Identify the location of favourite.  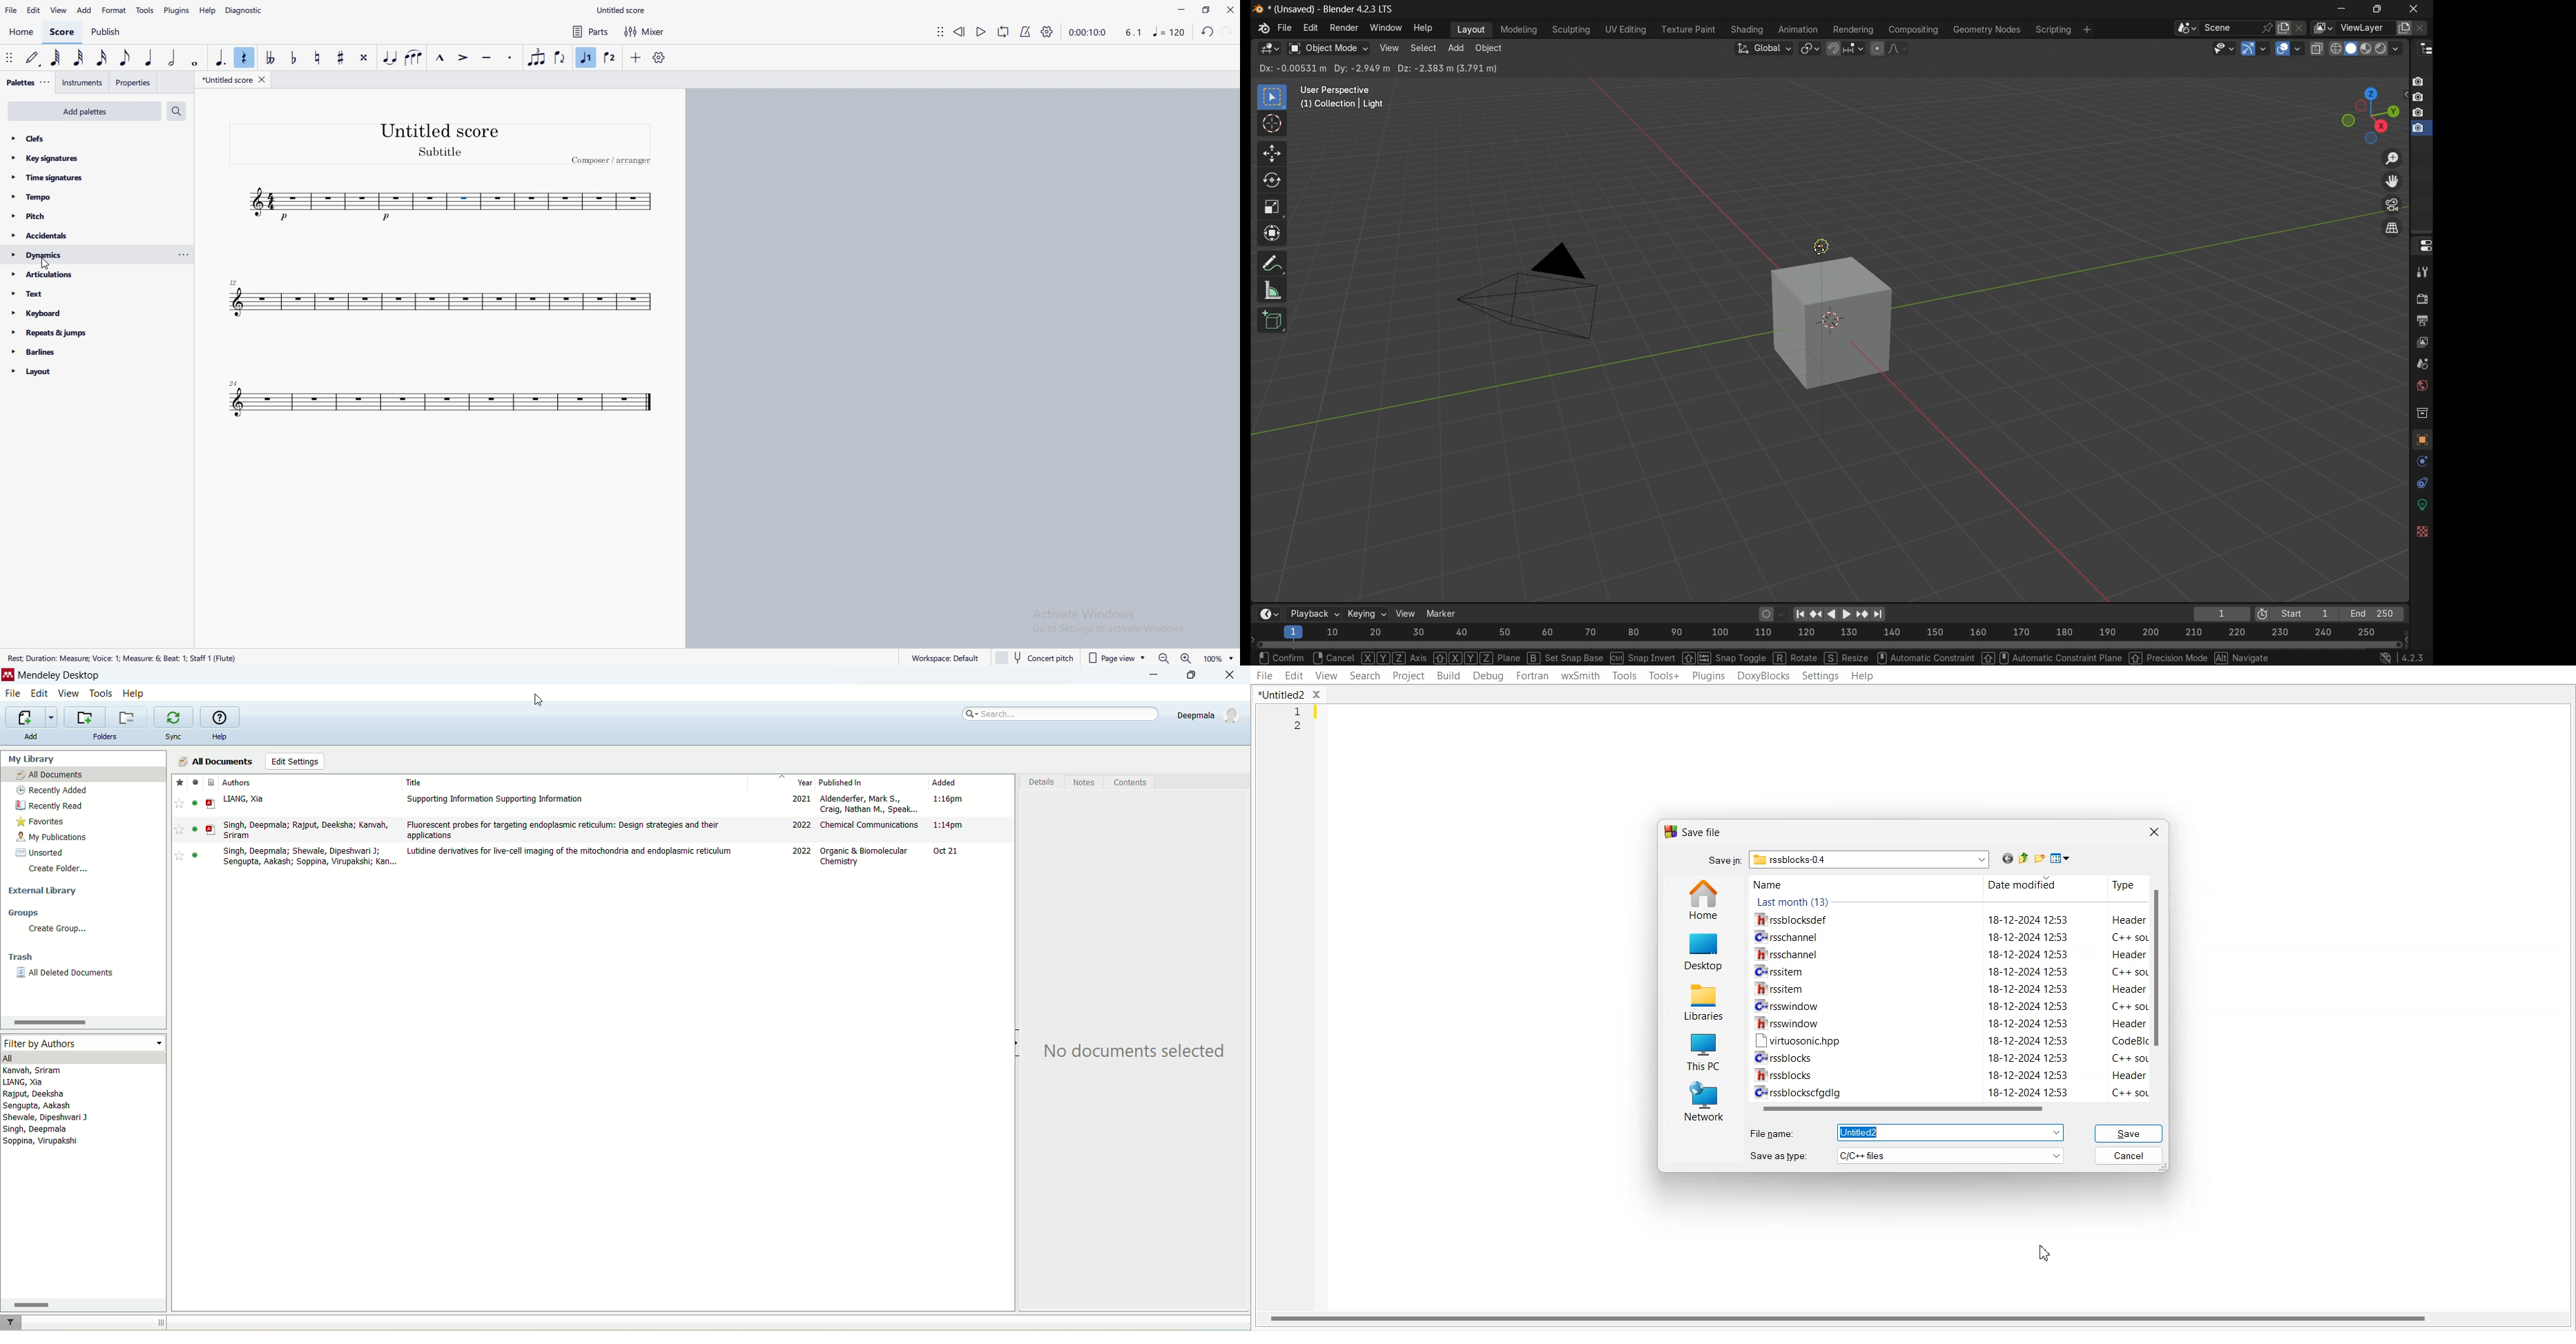
(177, 804).